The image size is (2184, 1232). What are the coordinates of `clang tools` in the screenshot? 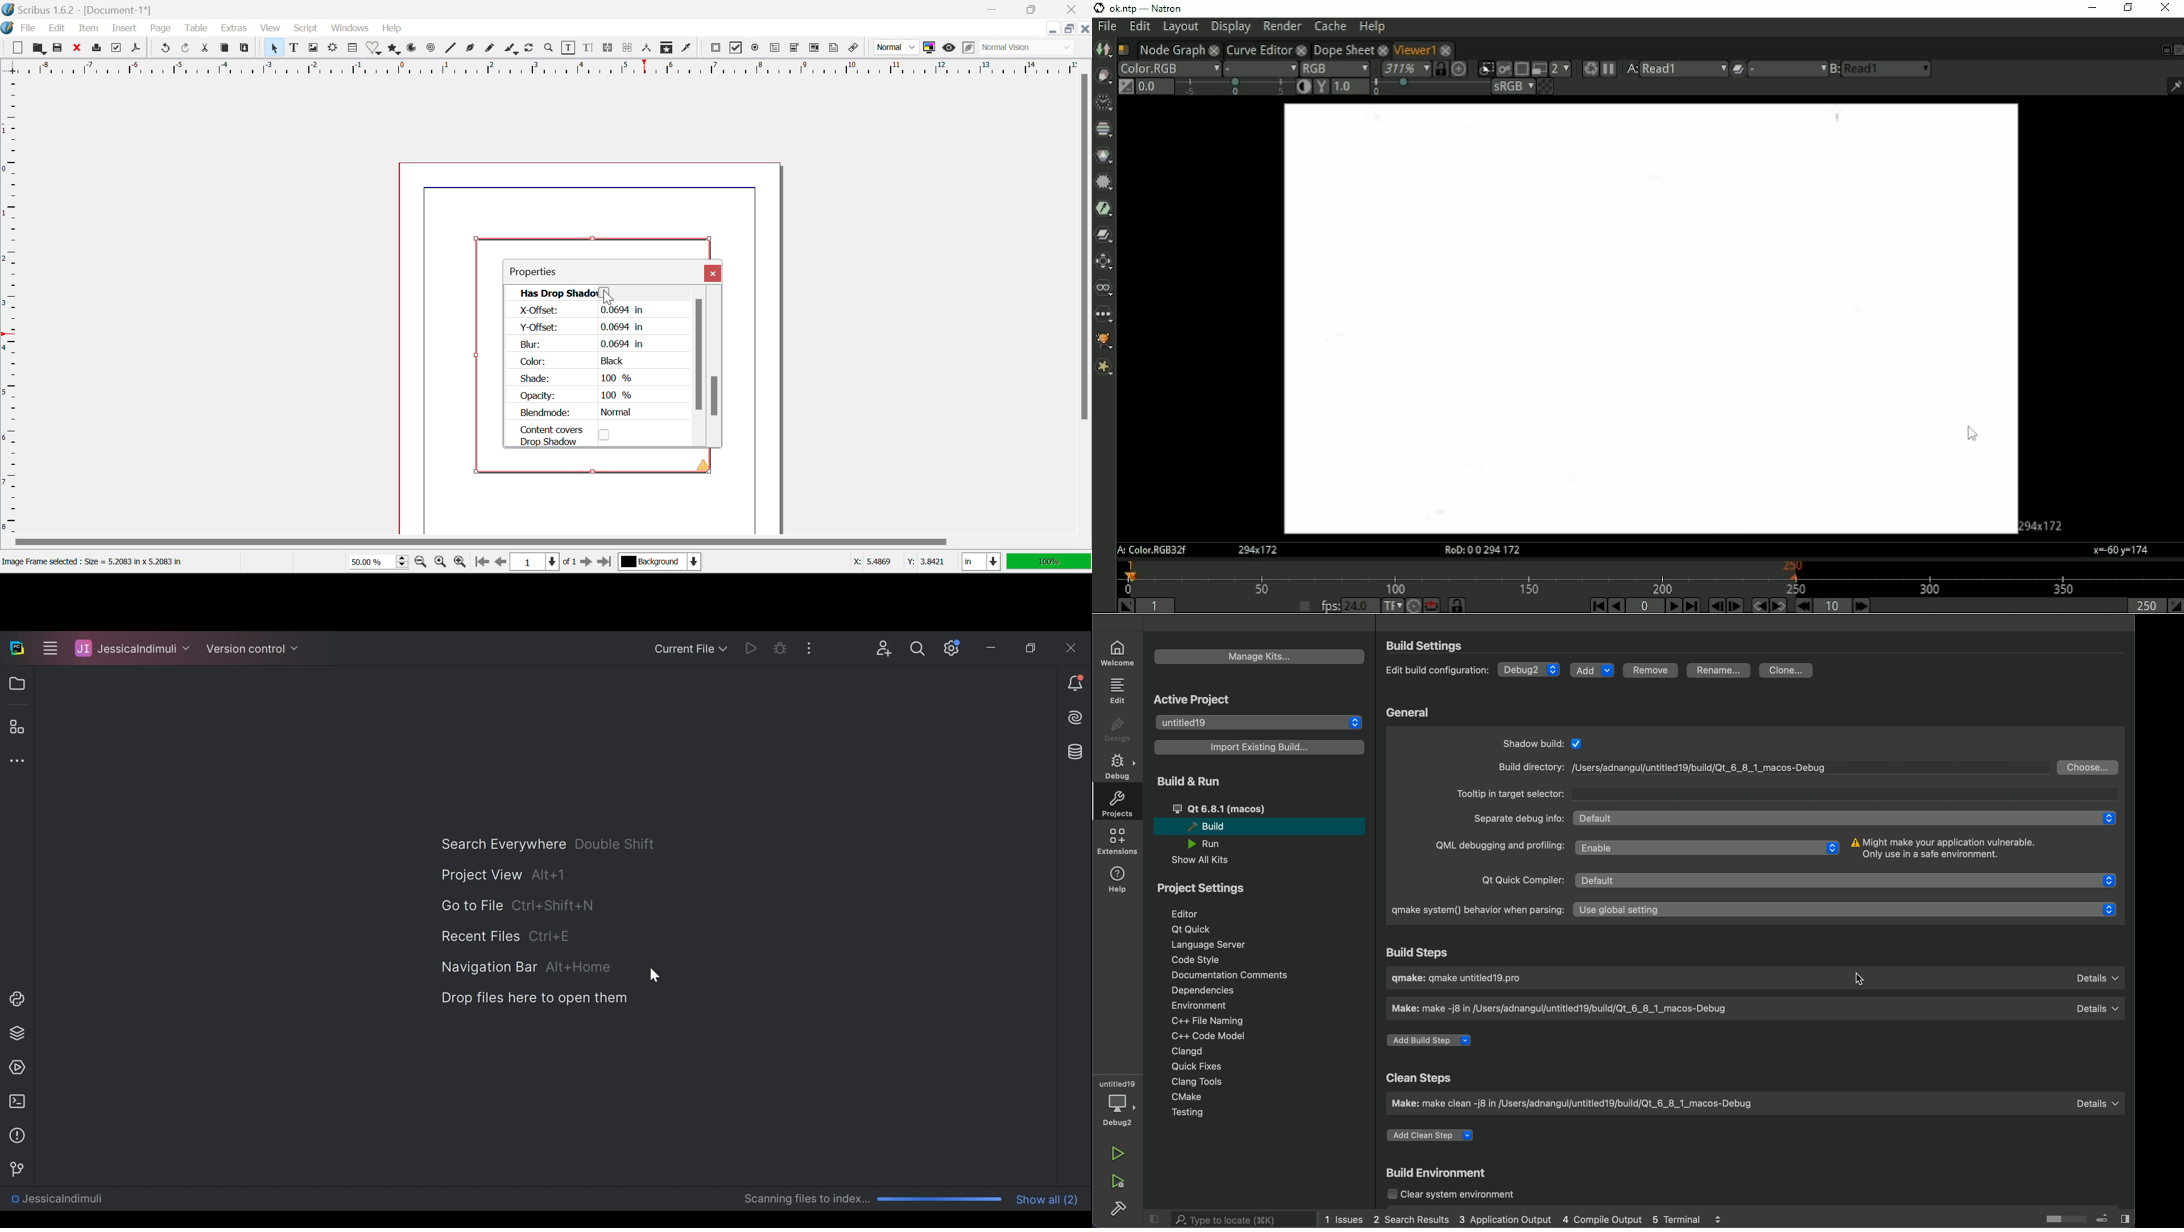 It's located at (1195, 1081).